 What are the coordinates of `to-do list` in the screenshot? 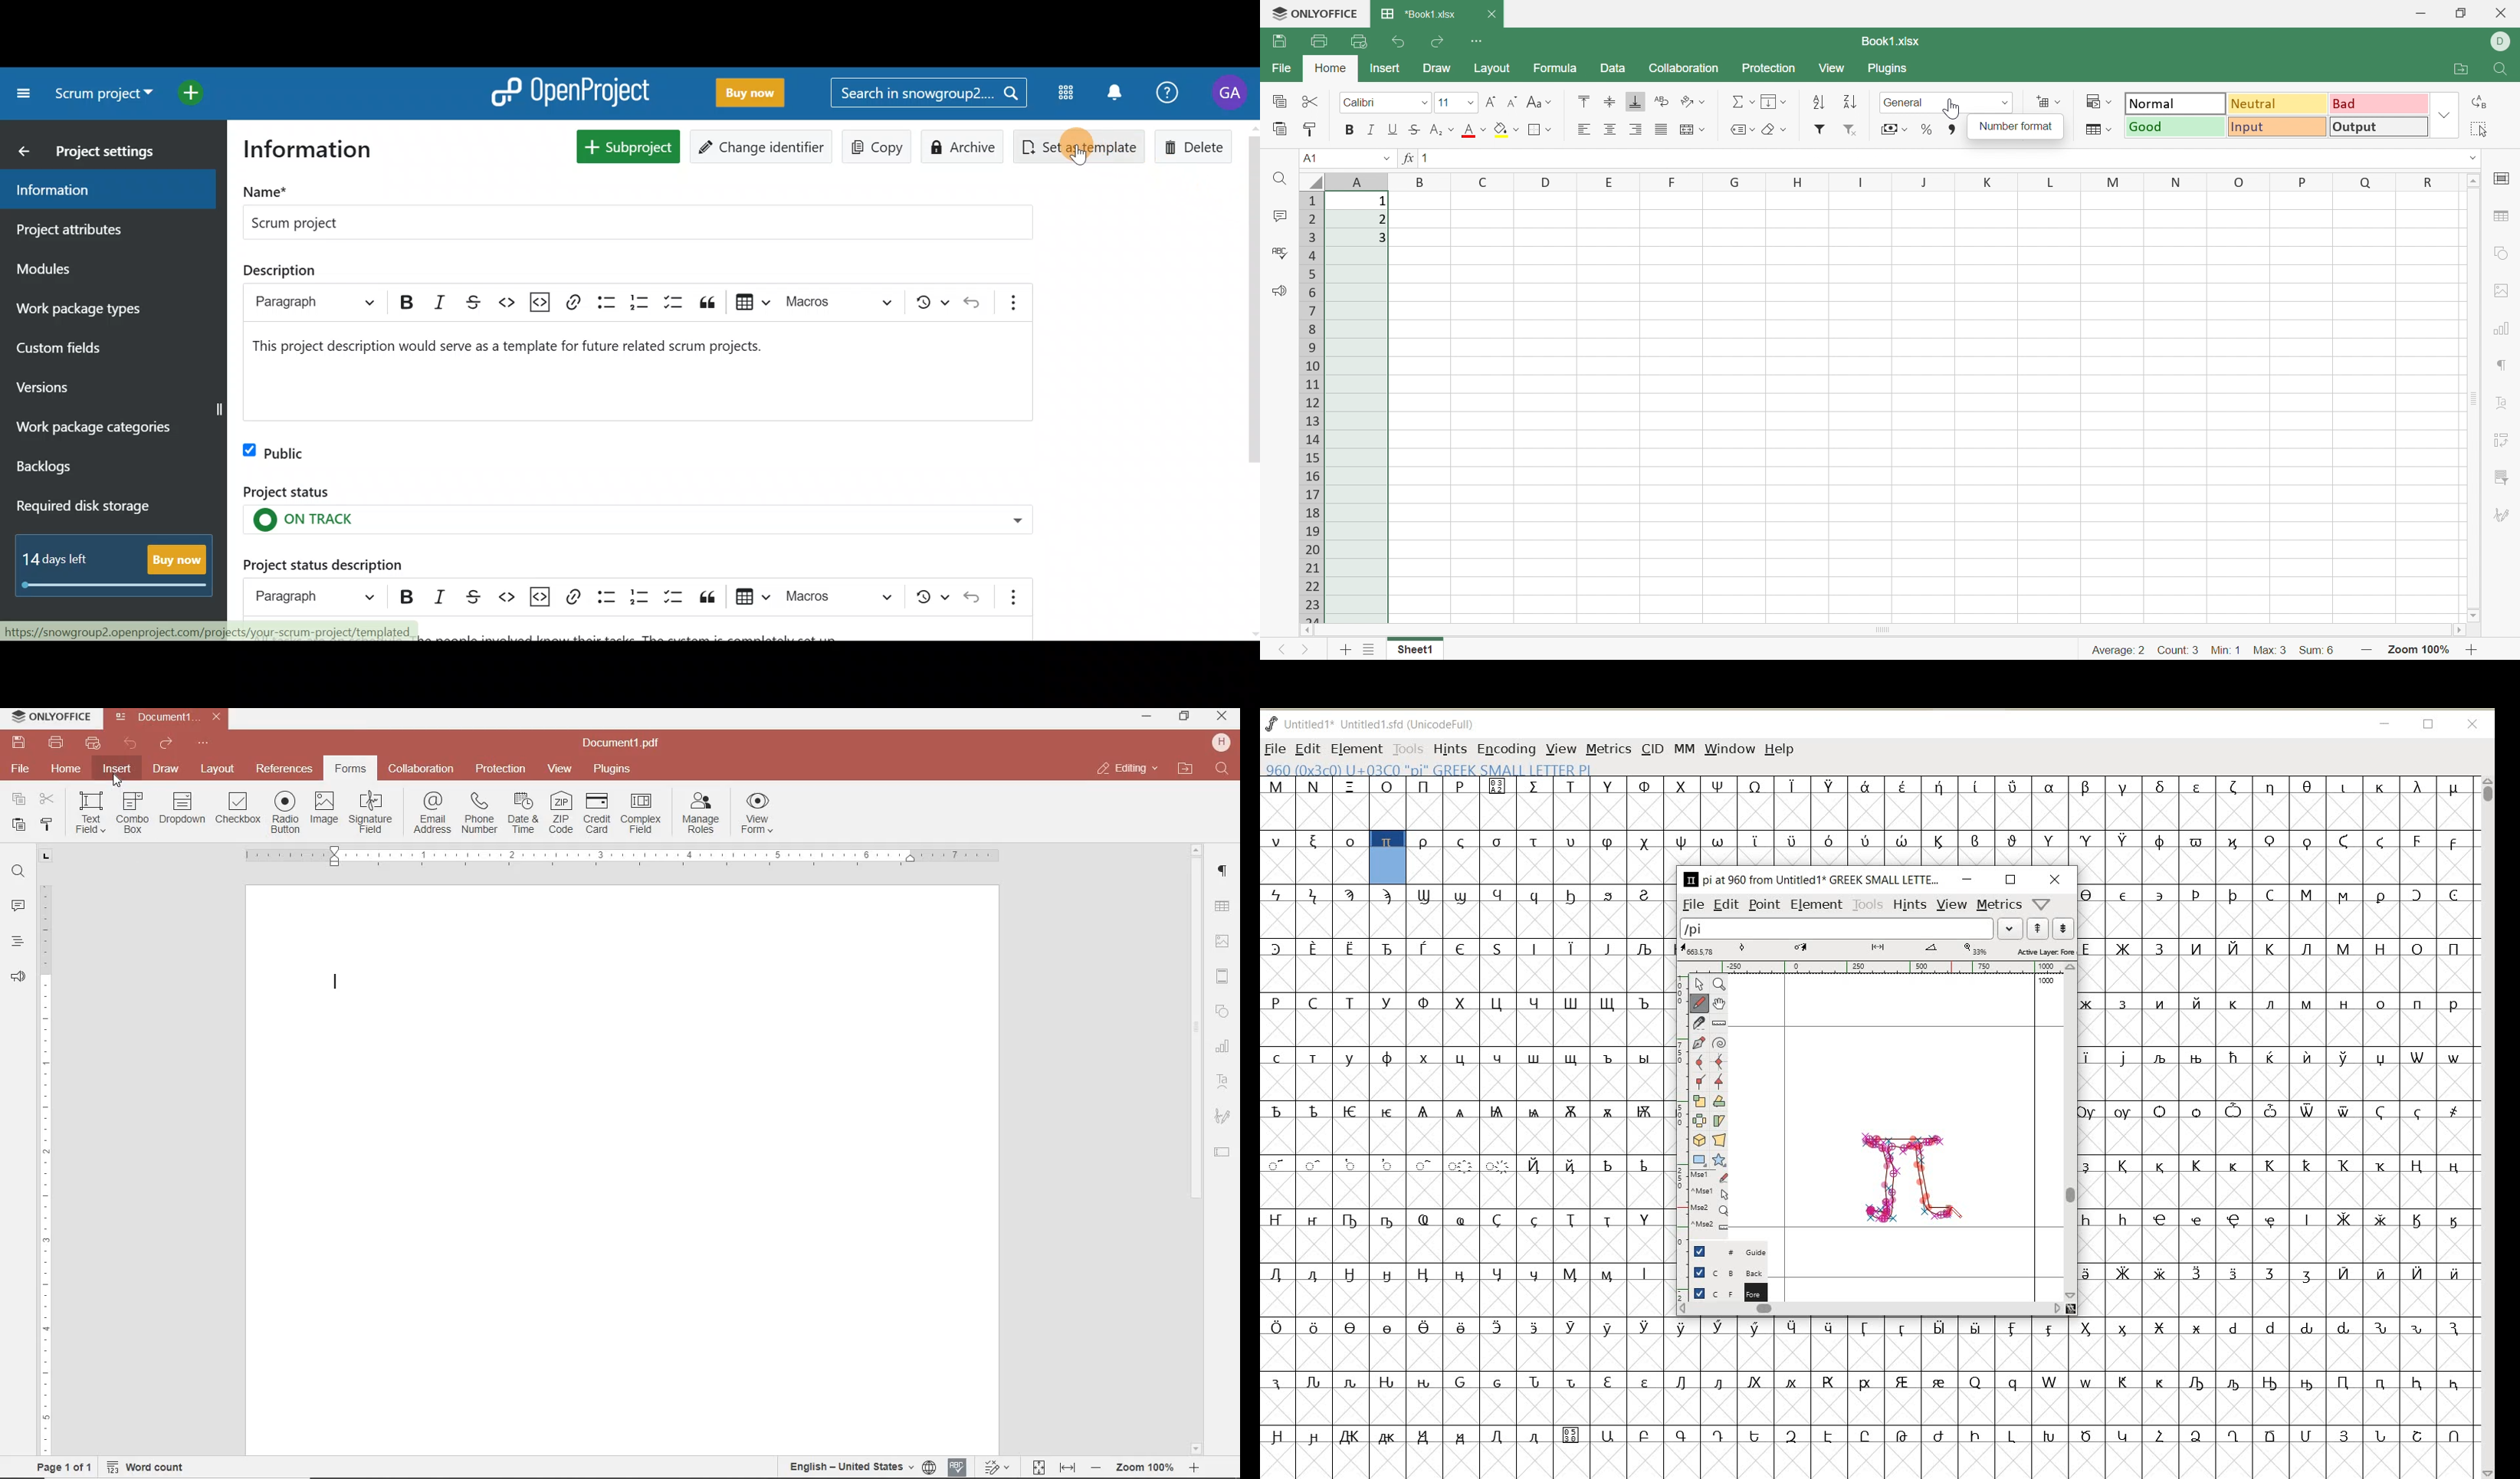 It's located at (672, 302).